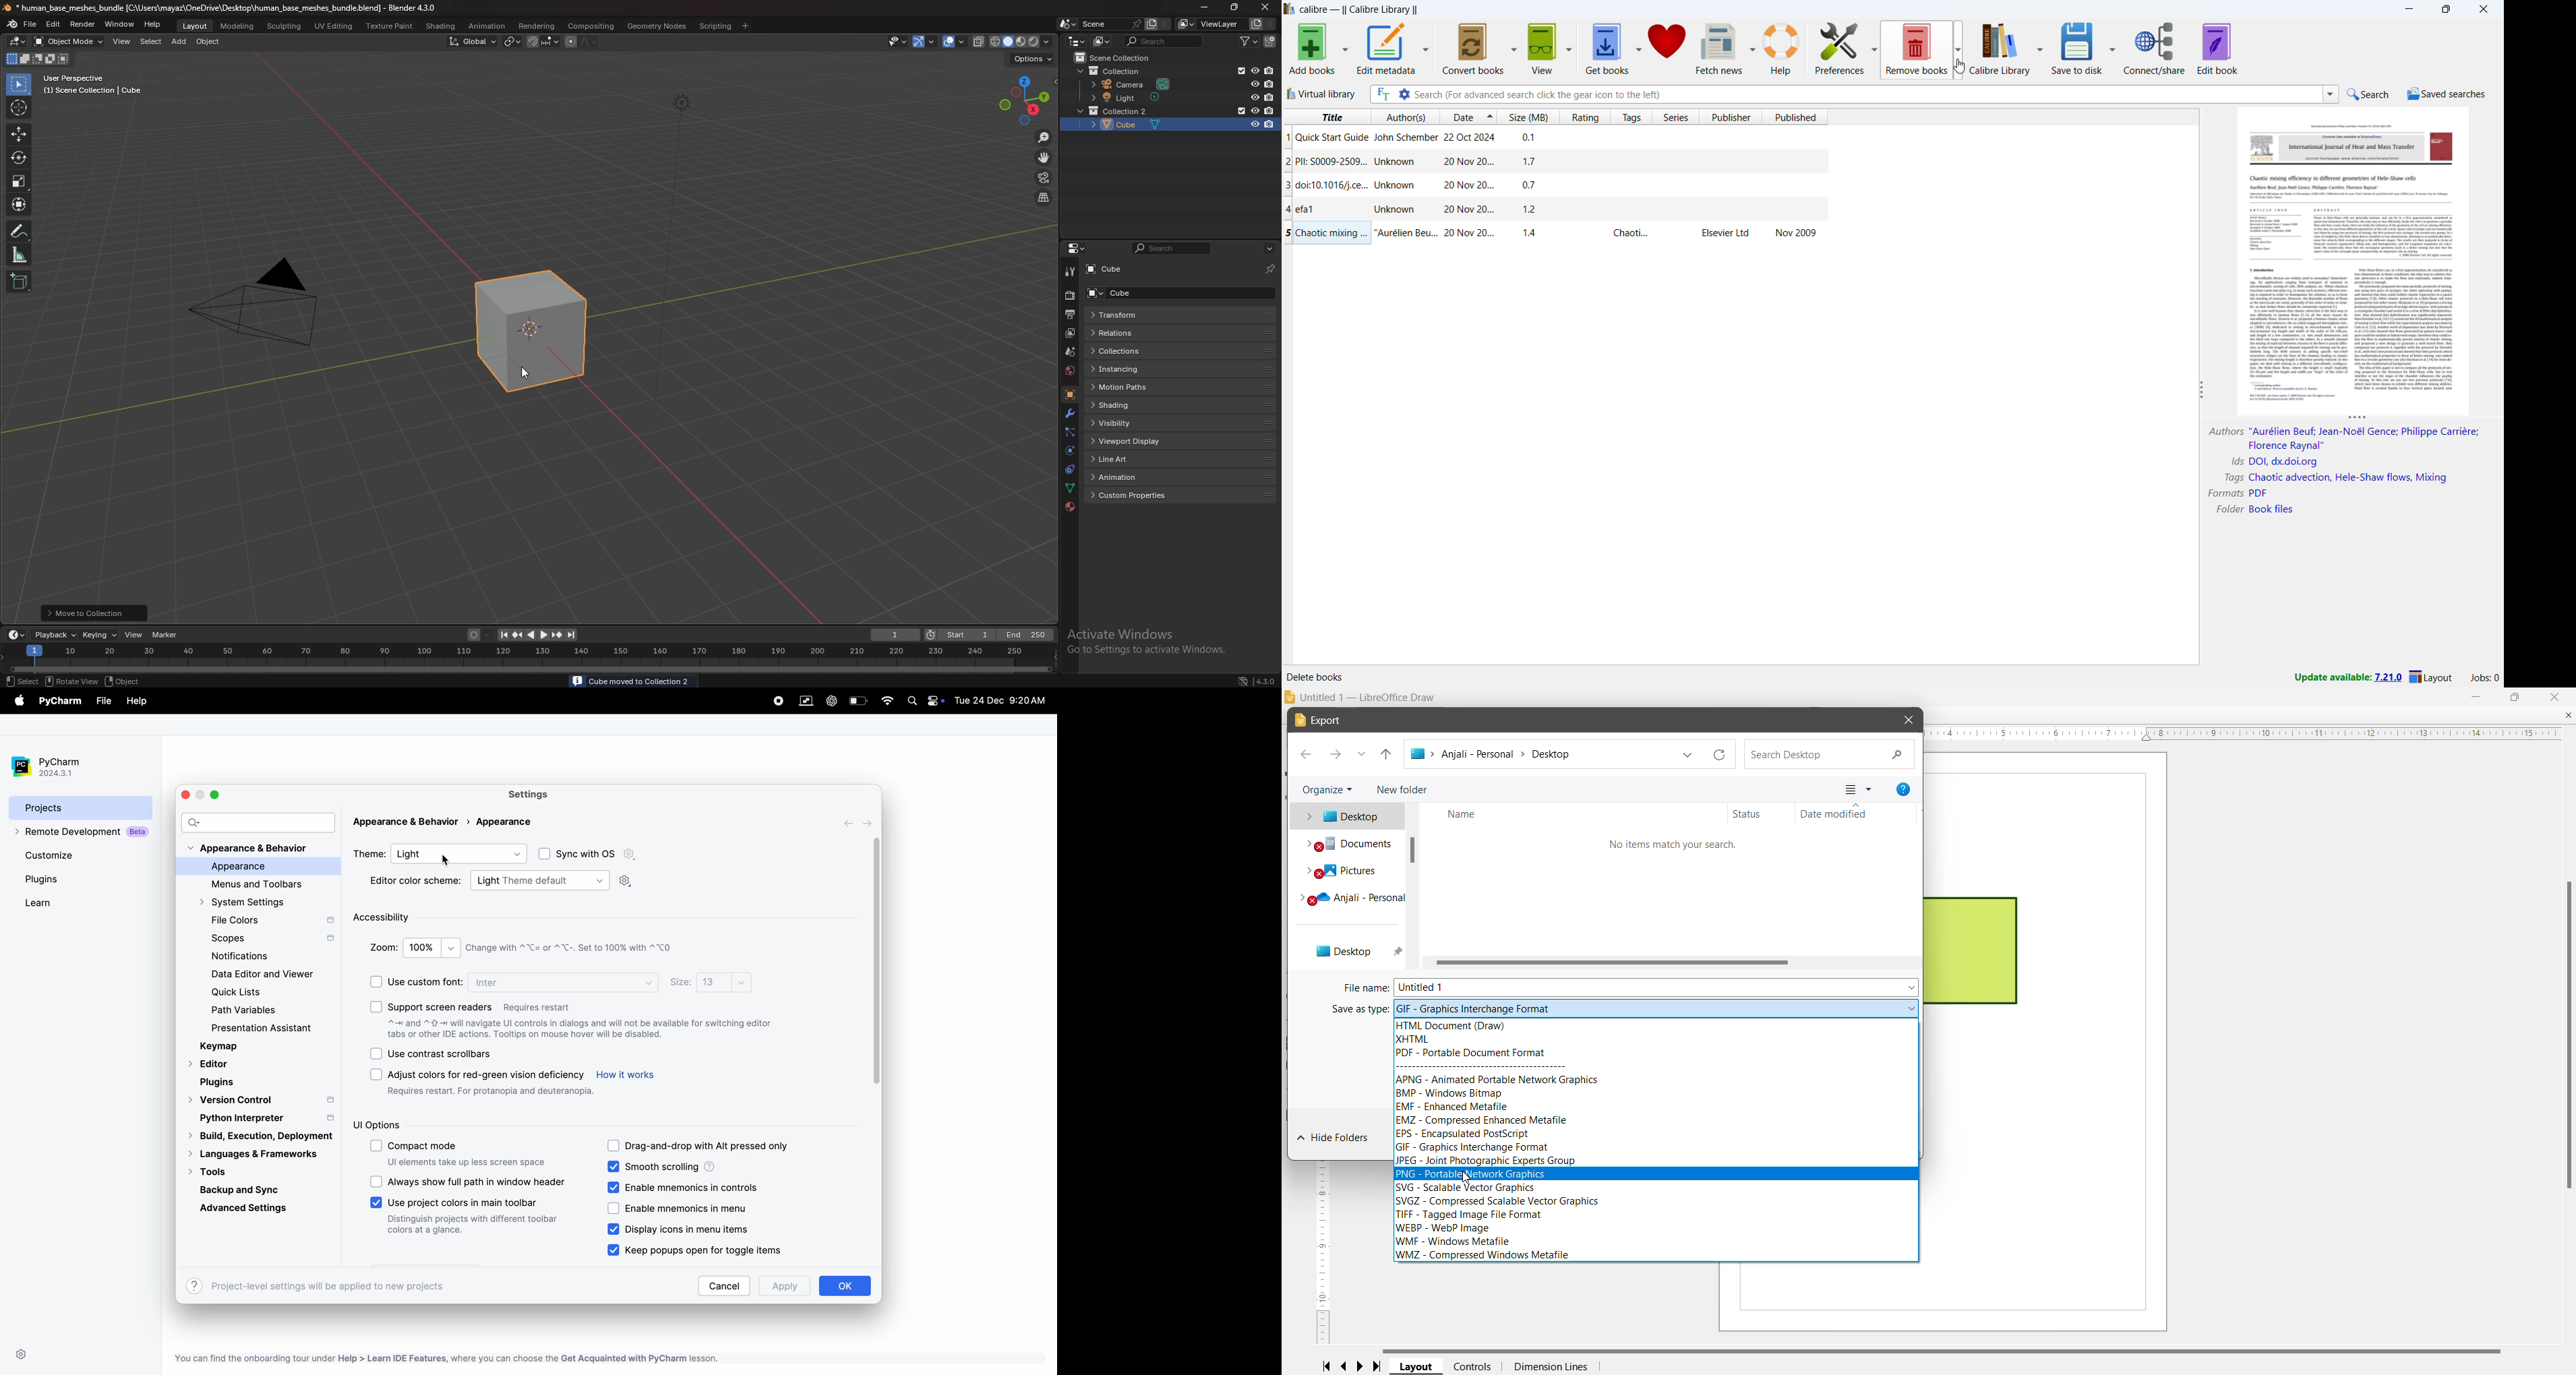 Image resolution: width=2576 pixels, height=1400 pixels. Describe the element at coordinates (1272, 41) in the screenshot. I see `new collection` at that location.